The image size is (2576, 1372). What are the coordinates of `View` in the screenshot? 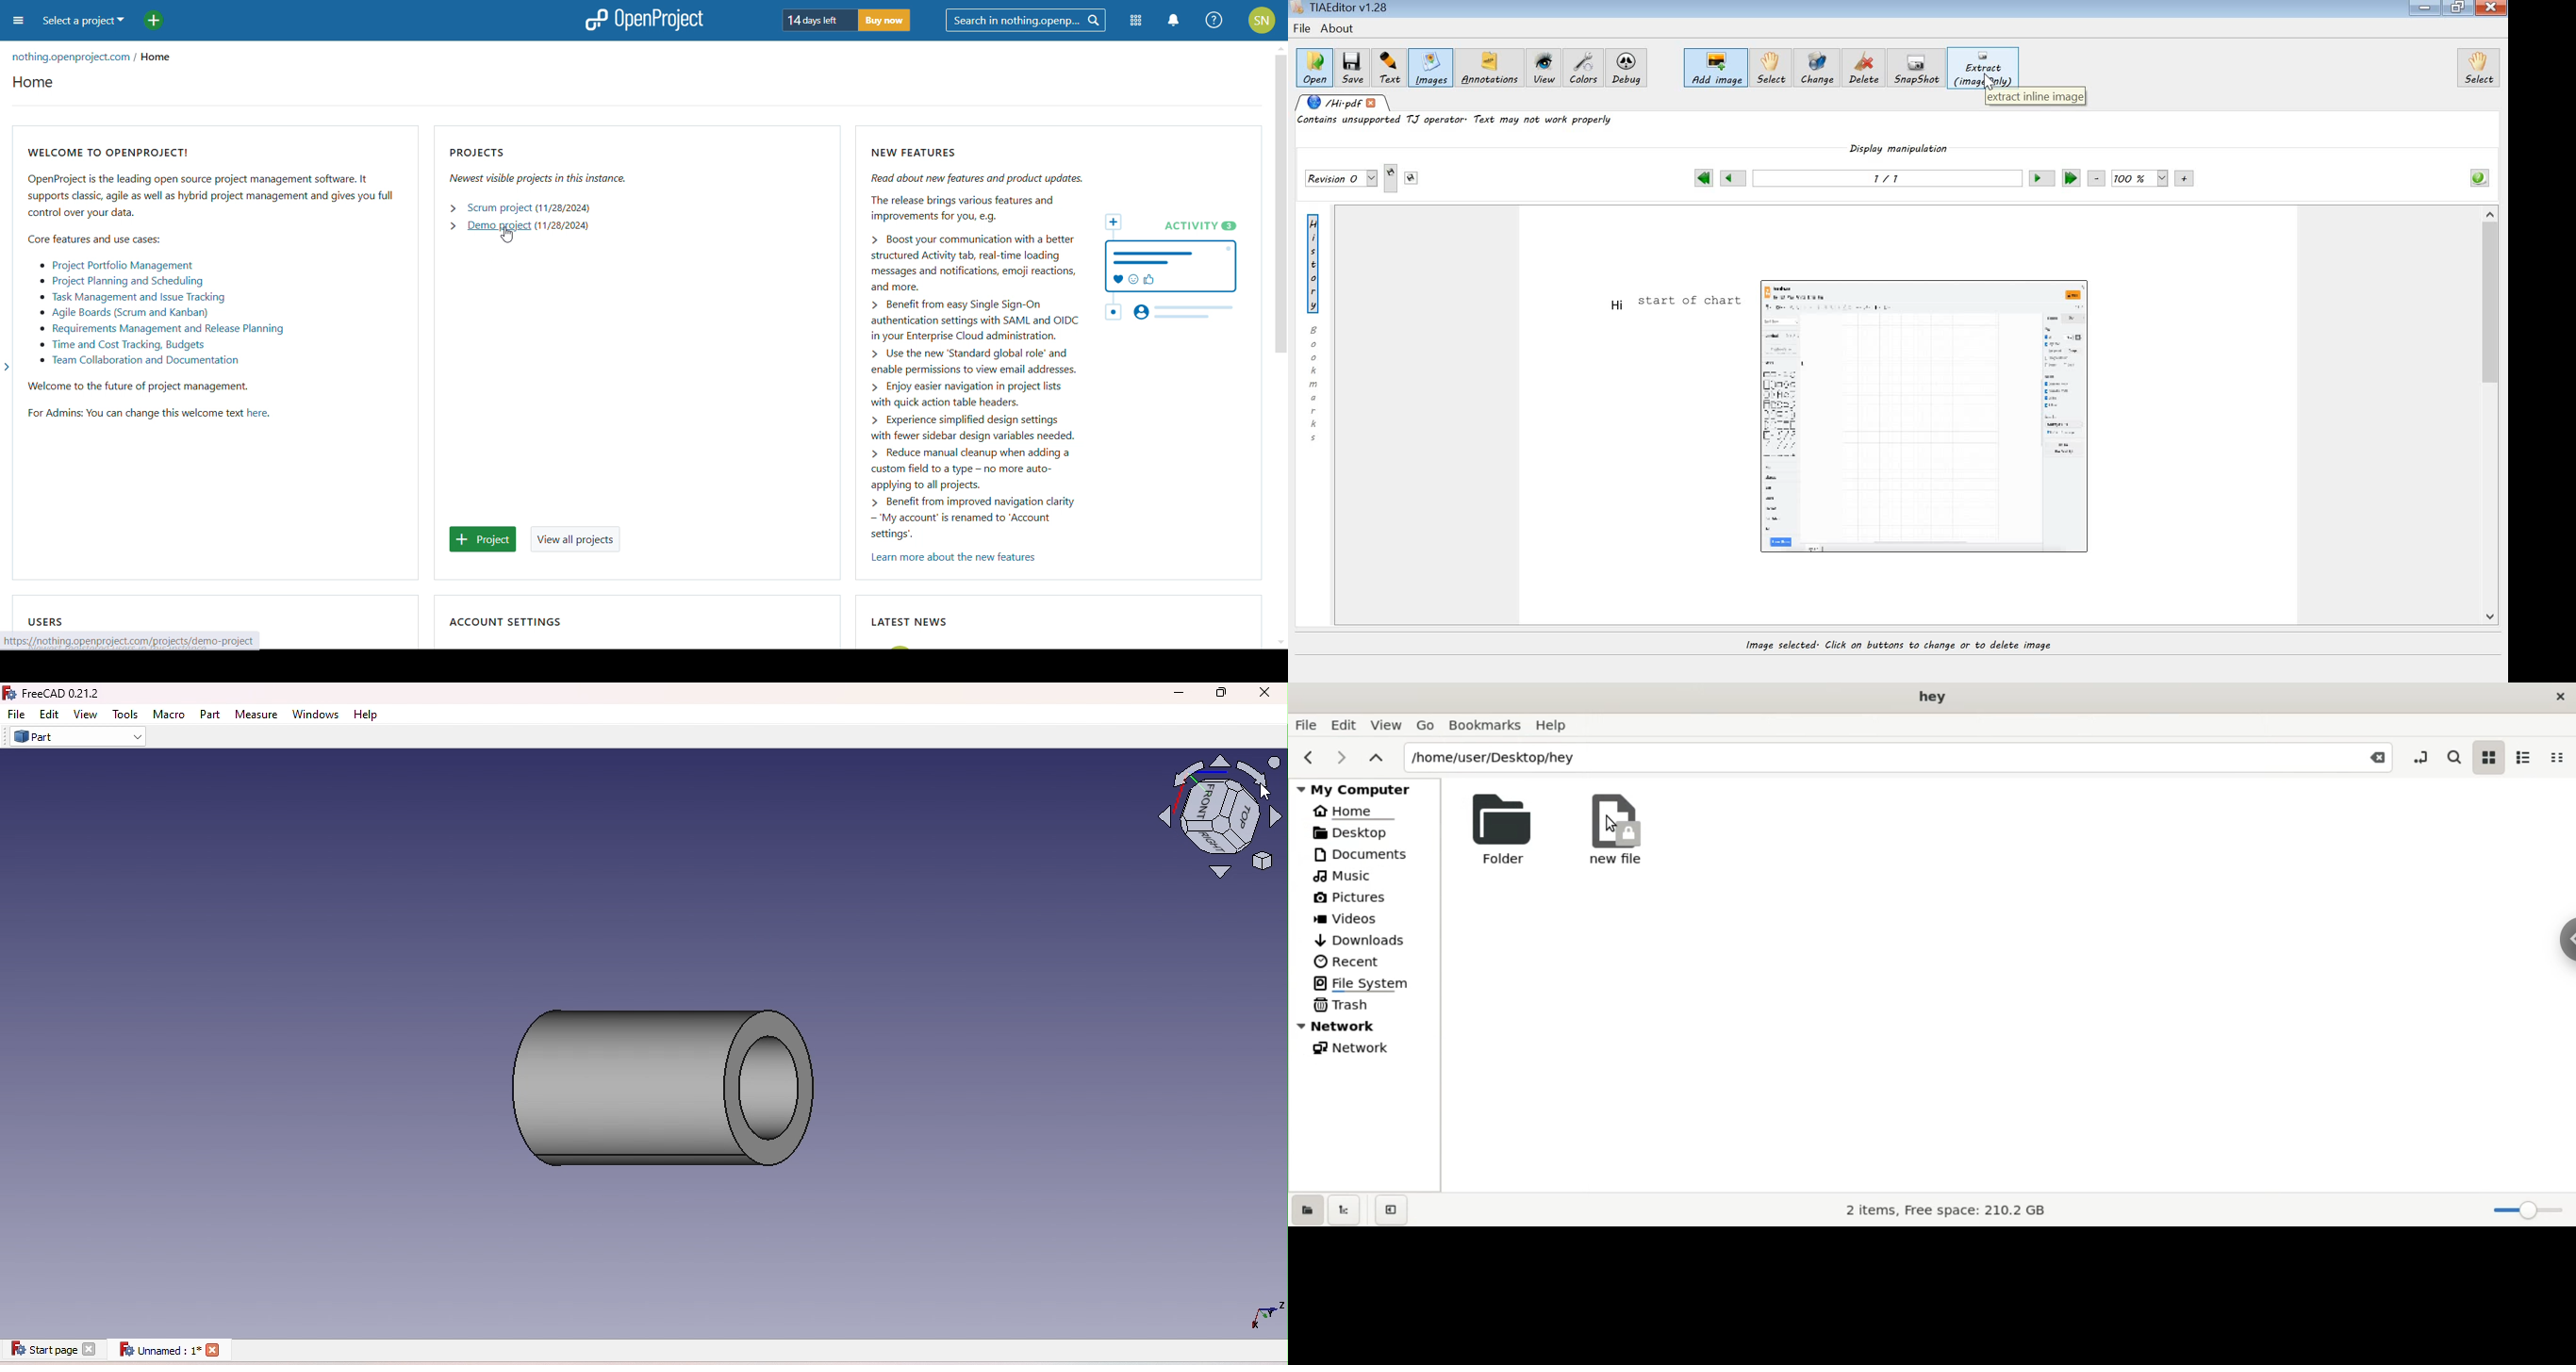 It's located at (87, 714).